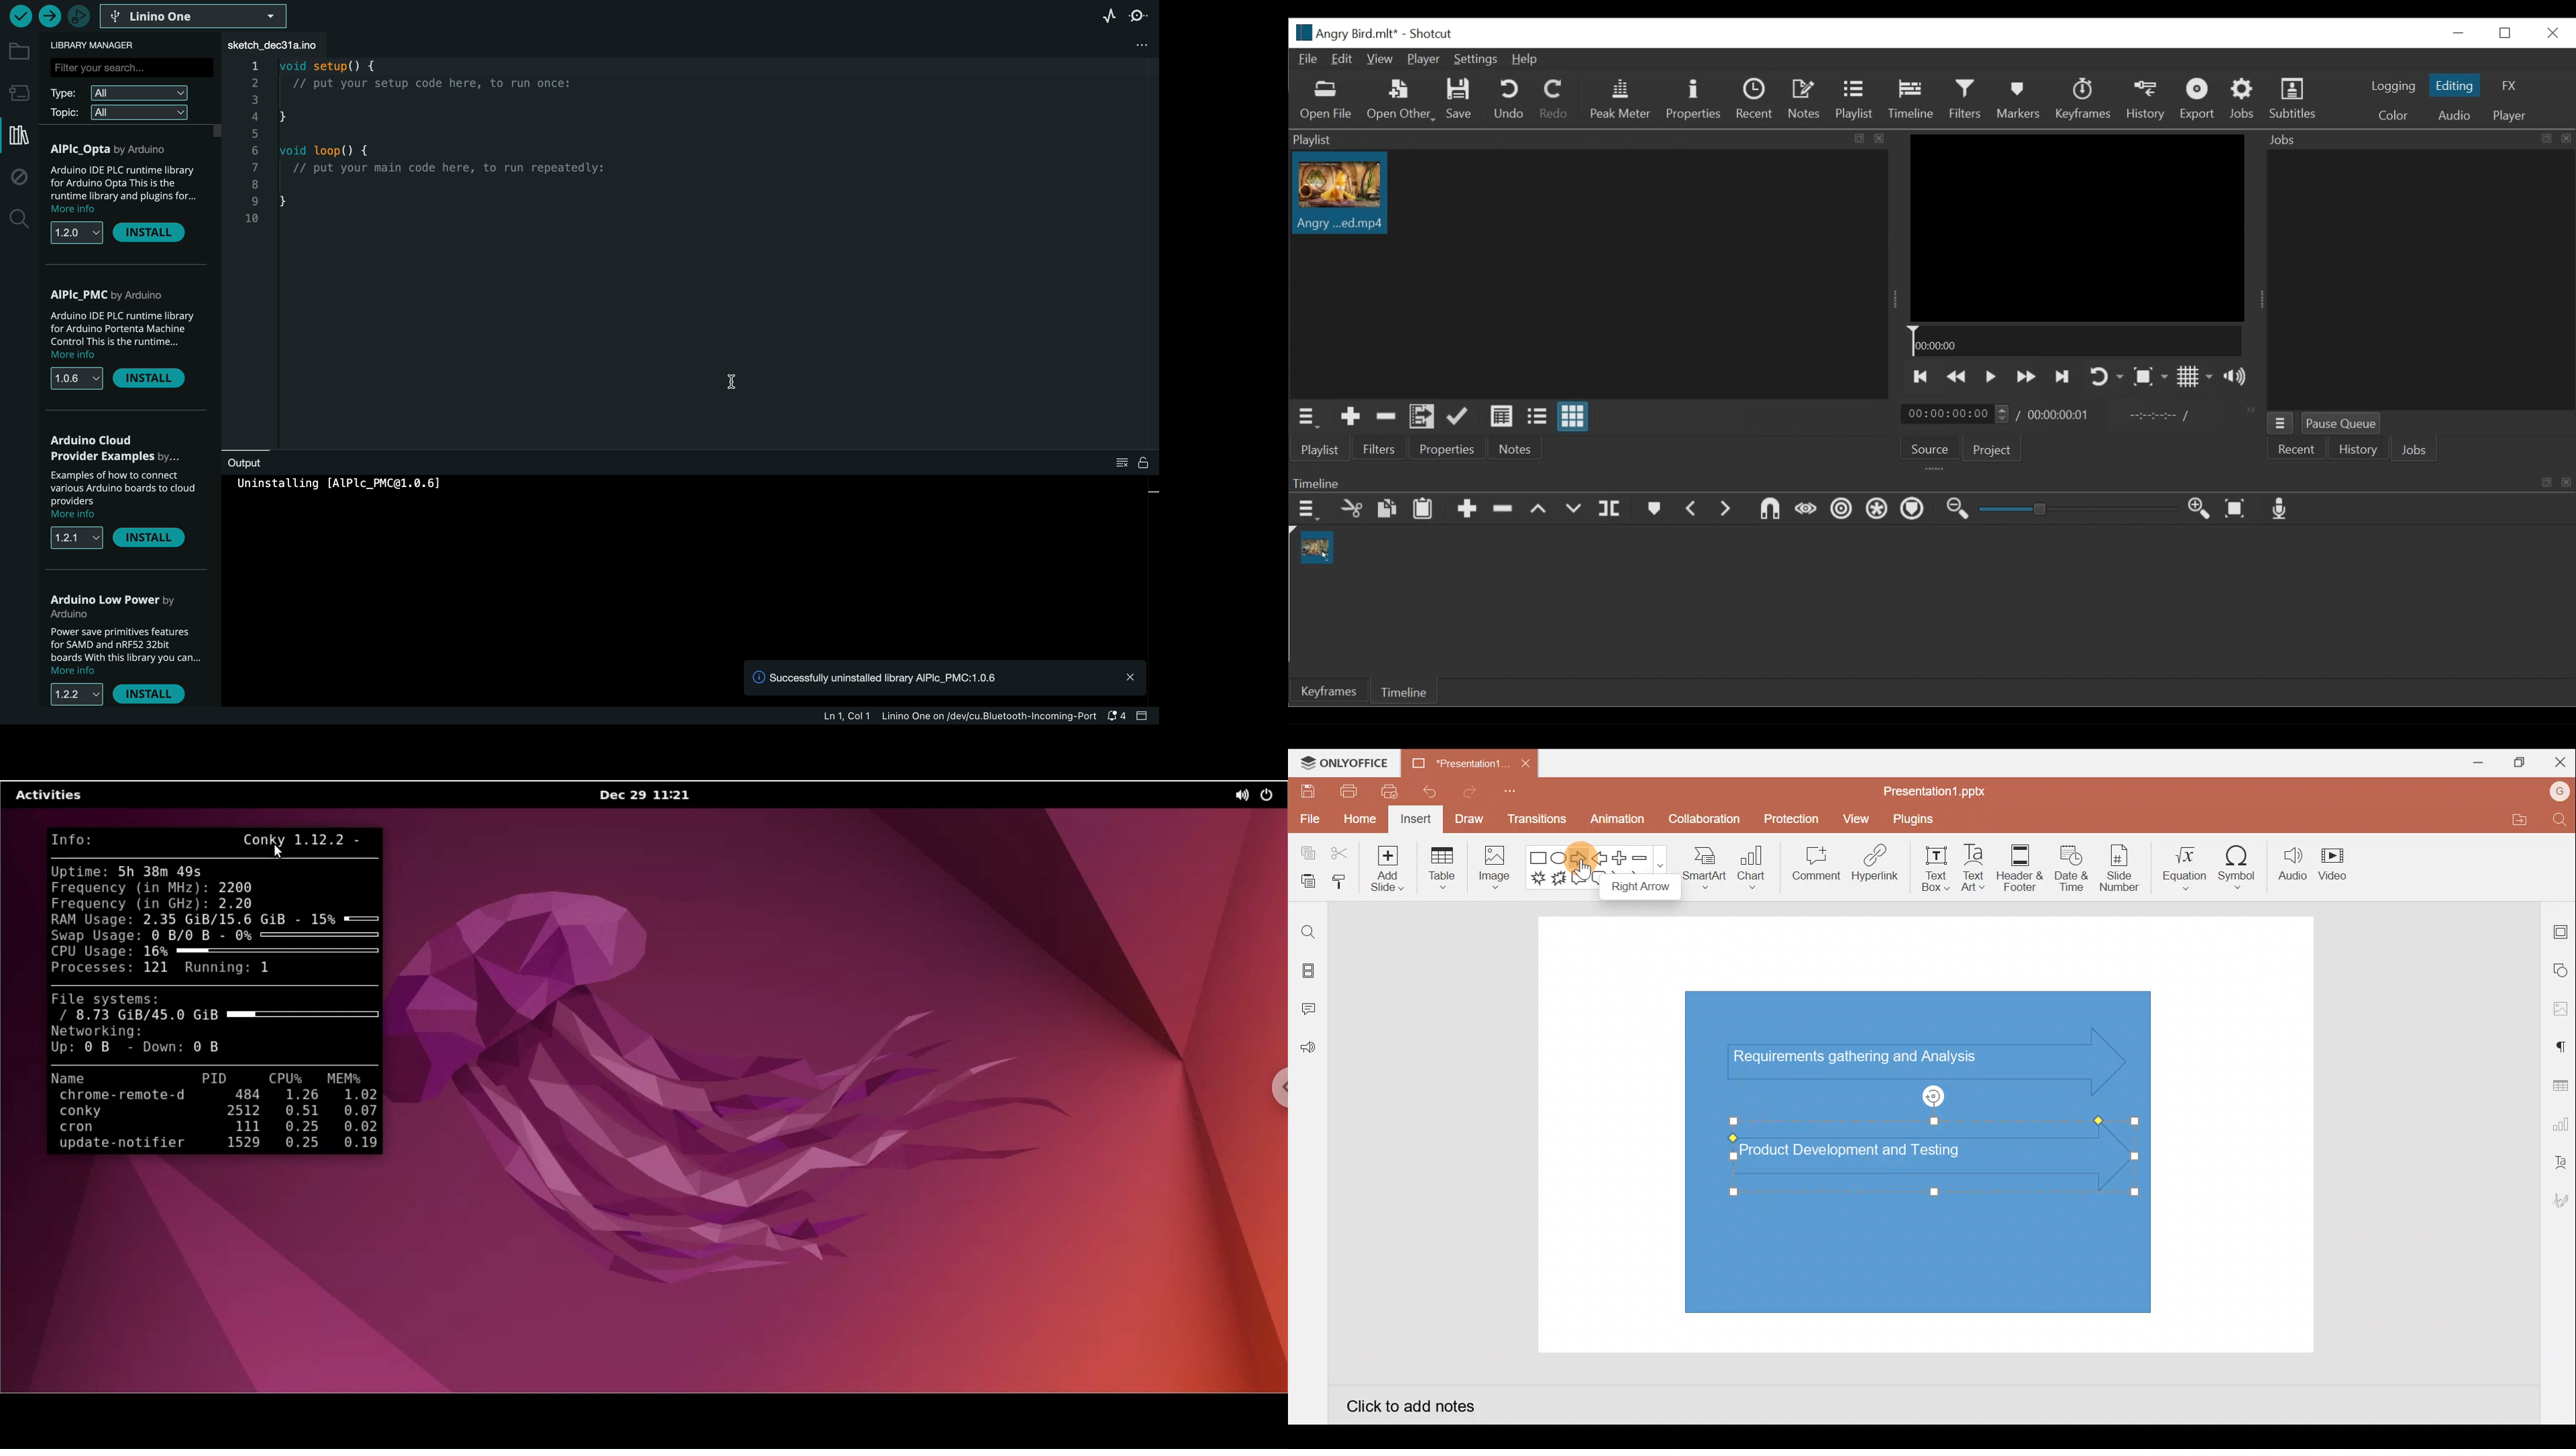 The width and height of the screenshot is (2576, 1456). I want to click on Open file location, so click(2517, 819).